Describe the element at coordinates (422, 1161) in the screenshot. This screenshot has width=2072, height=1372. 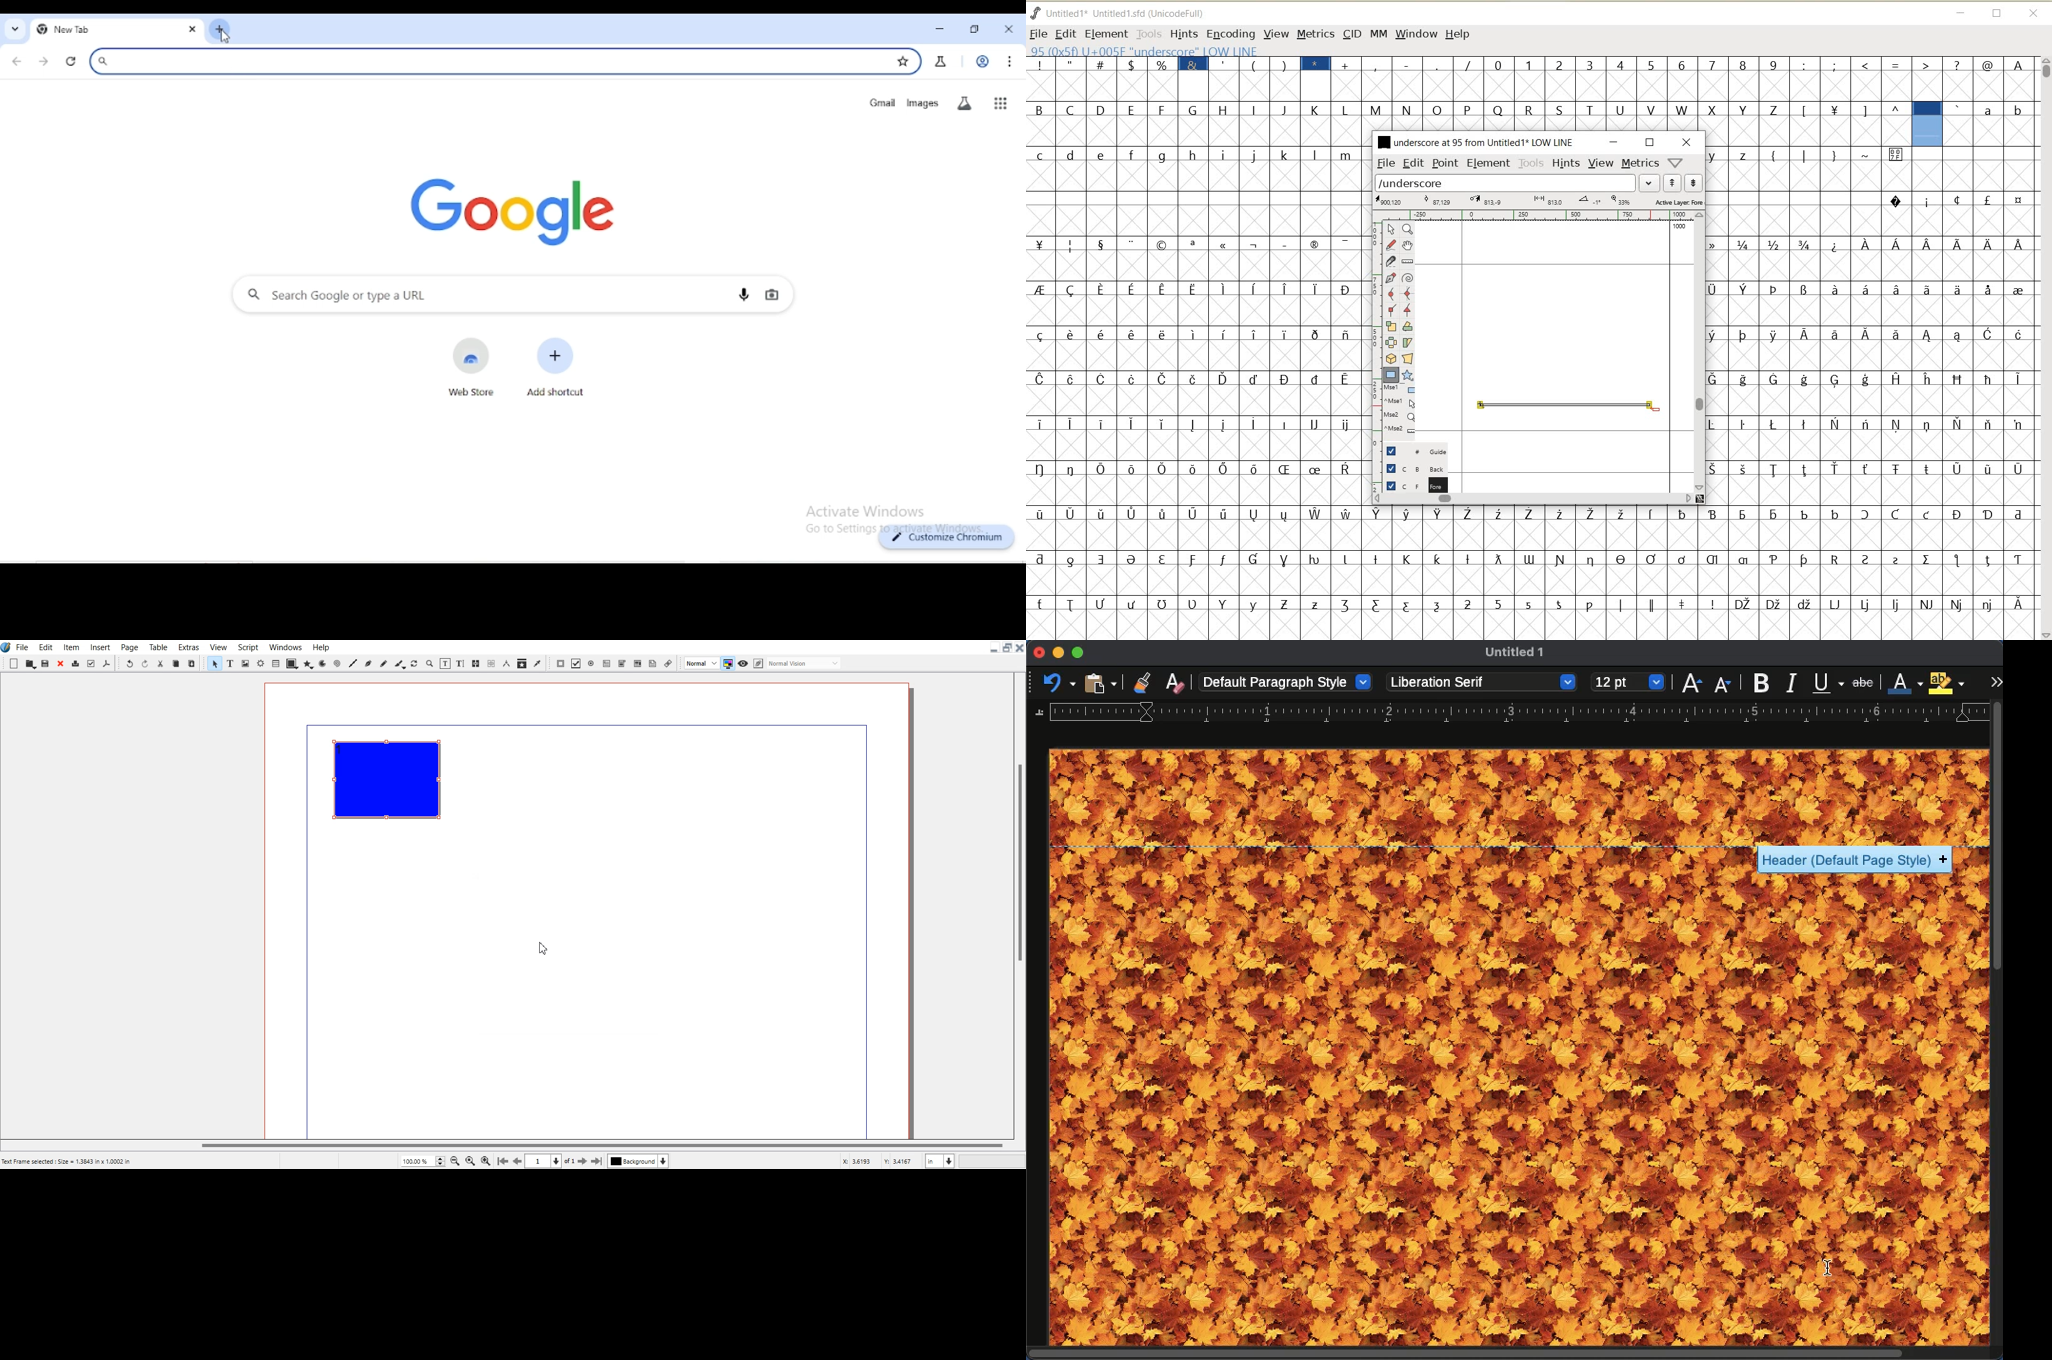
I see `Zoom Adjustment` at that location.